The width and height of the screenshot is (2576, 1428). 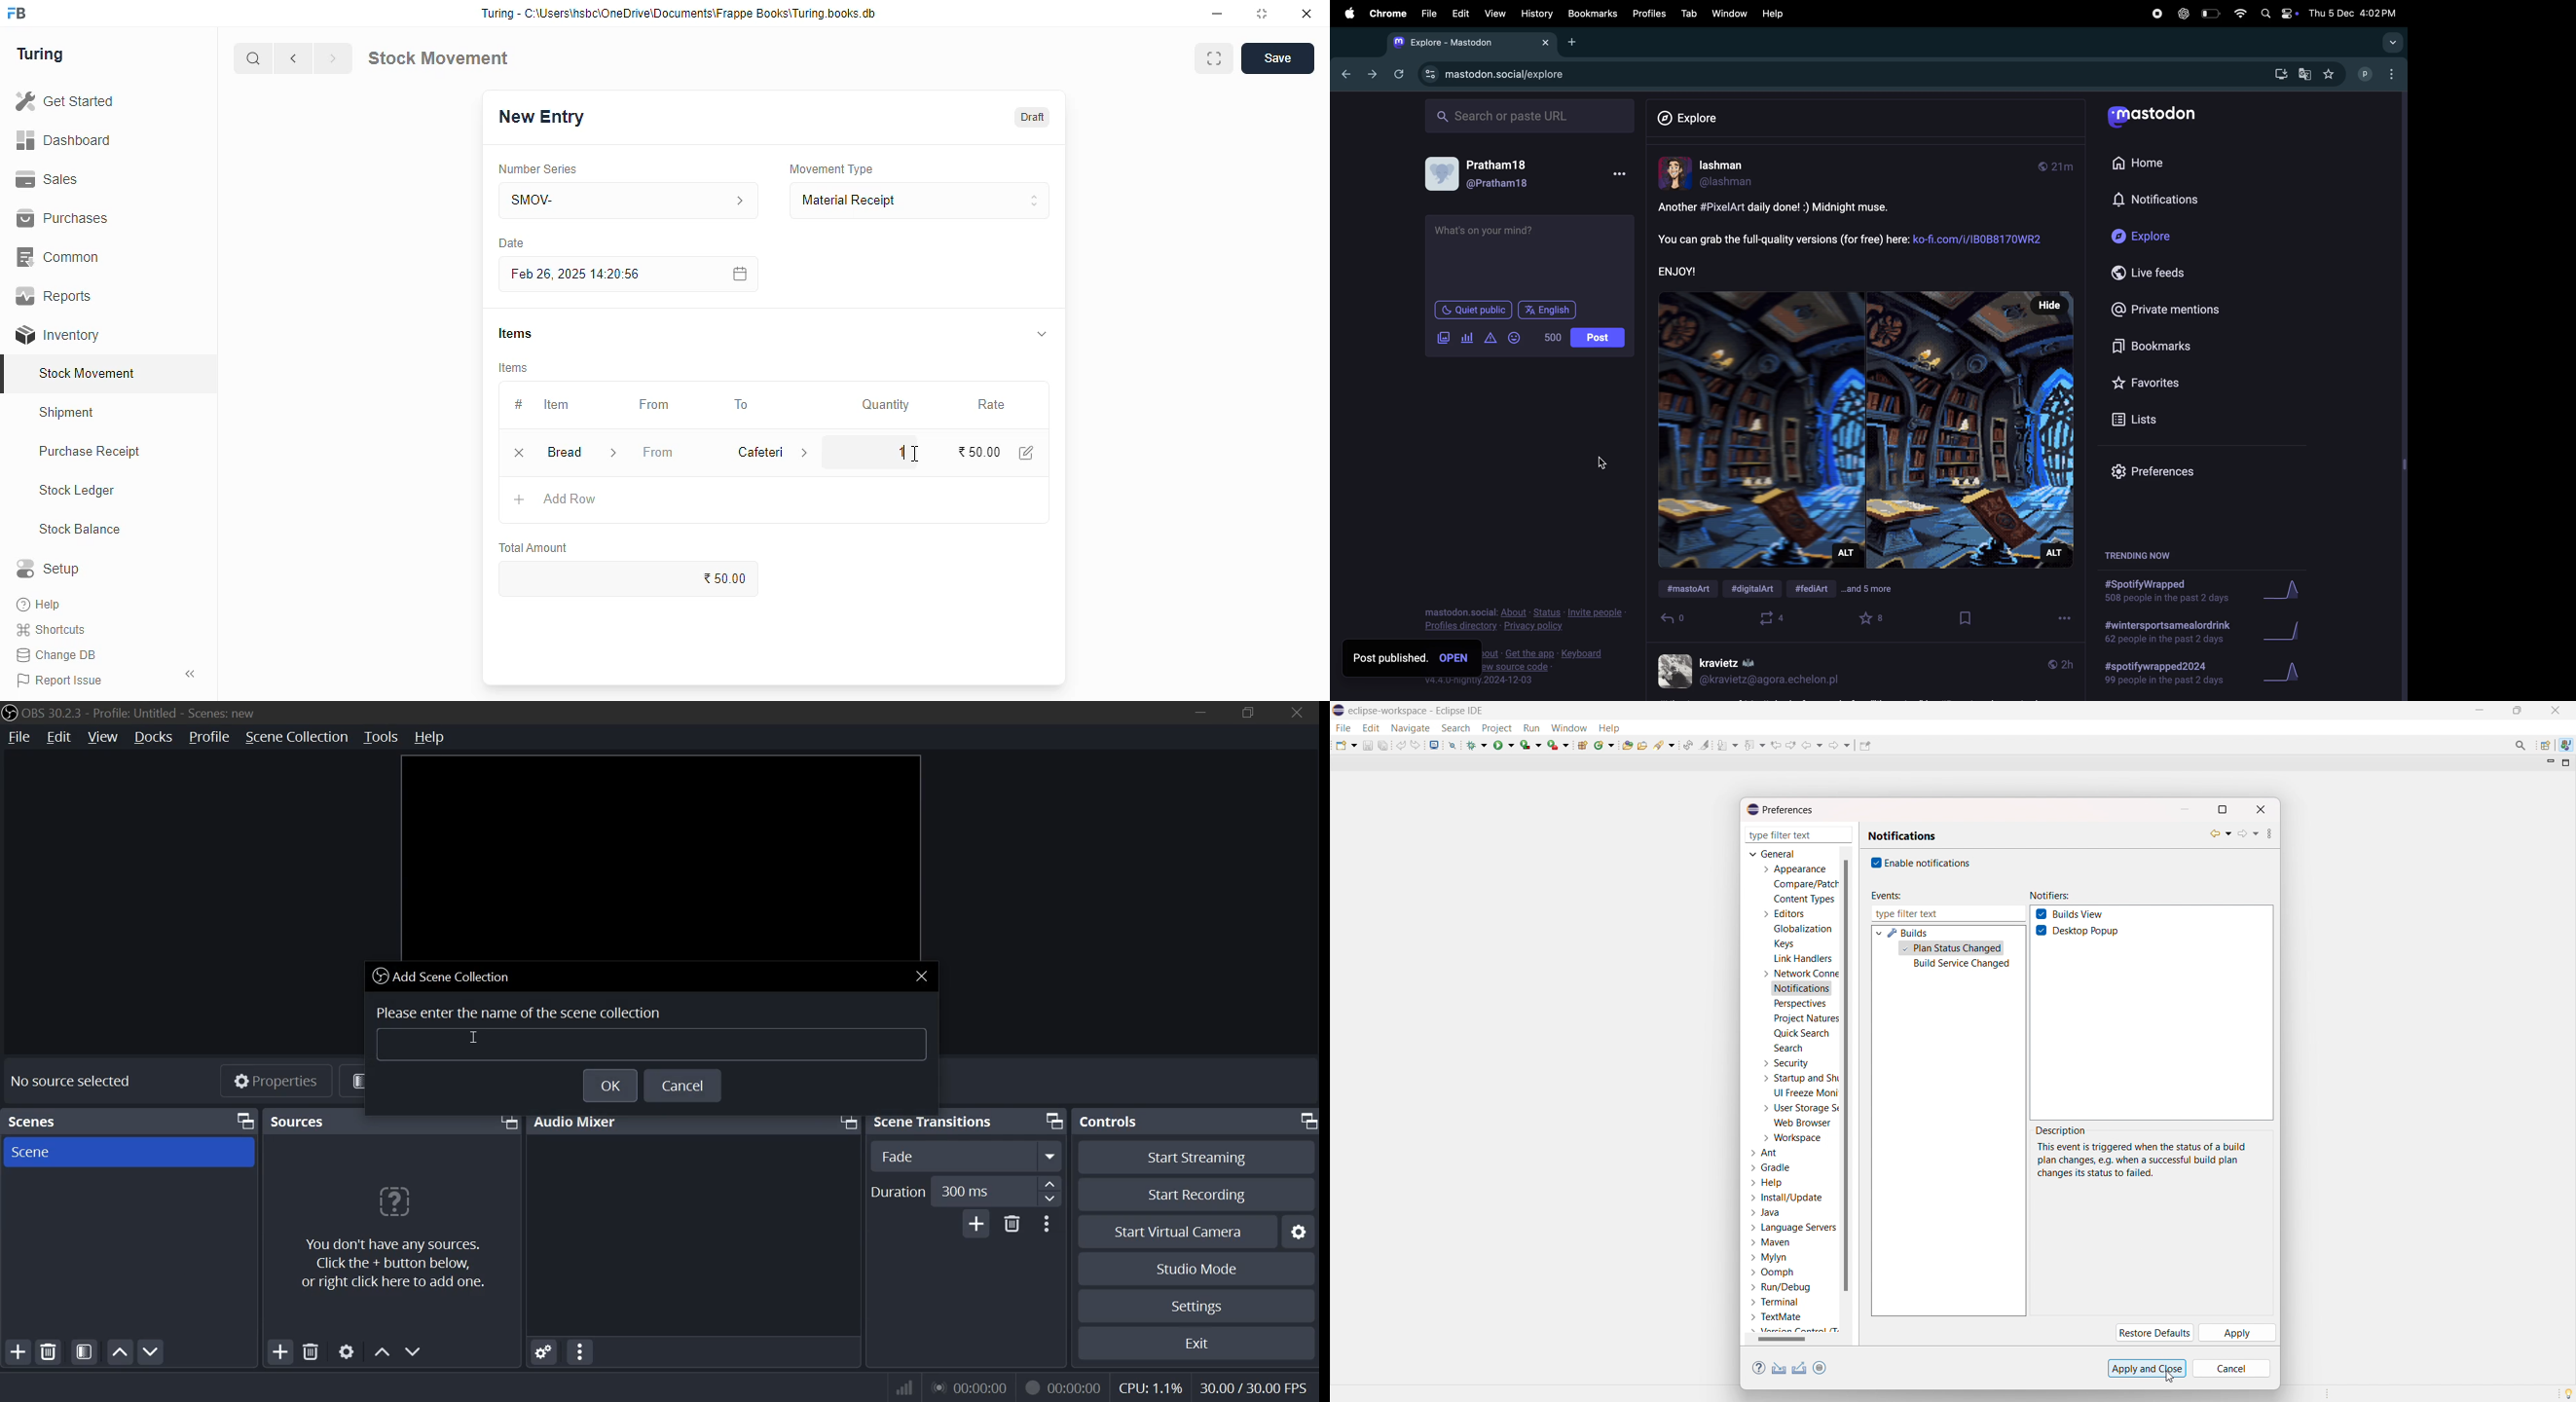 I want to click on get started, so click(x=66, y=101).